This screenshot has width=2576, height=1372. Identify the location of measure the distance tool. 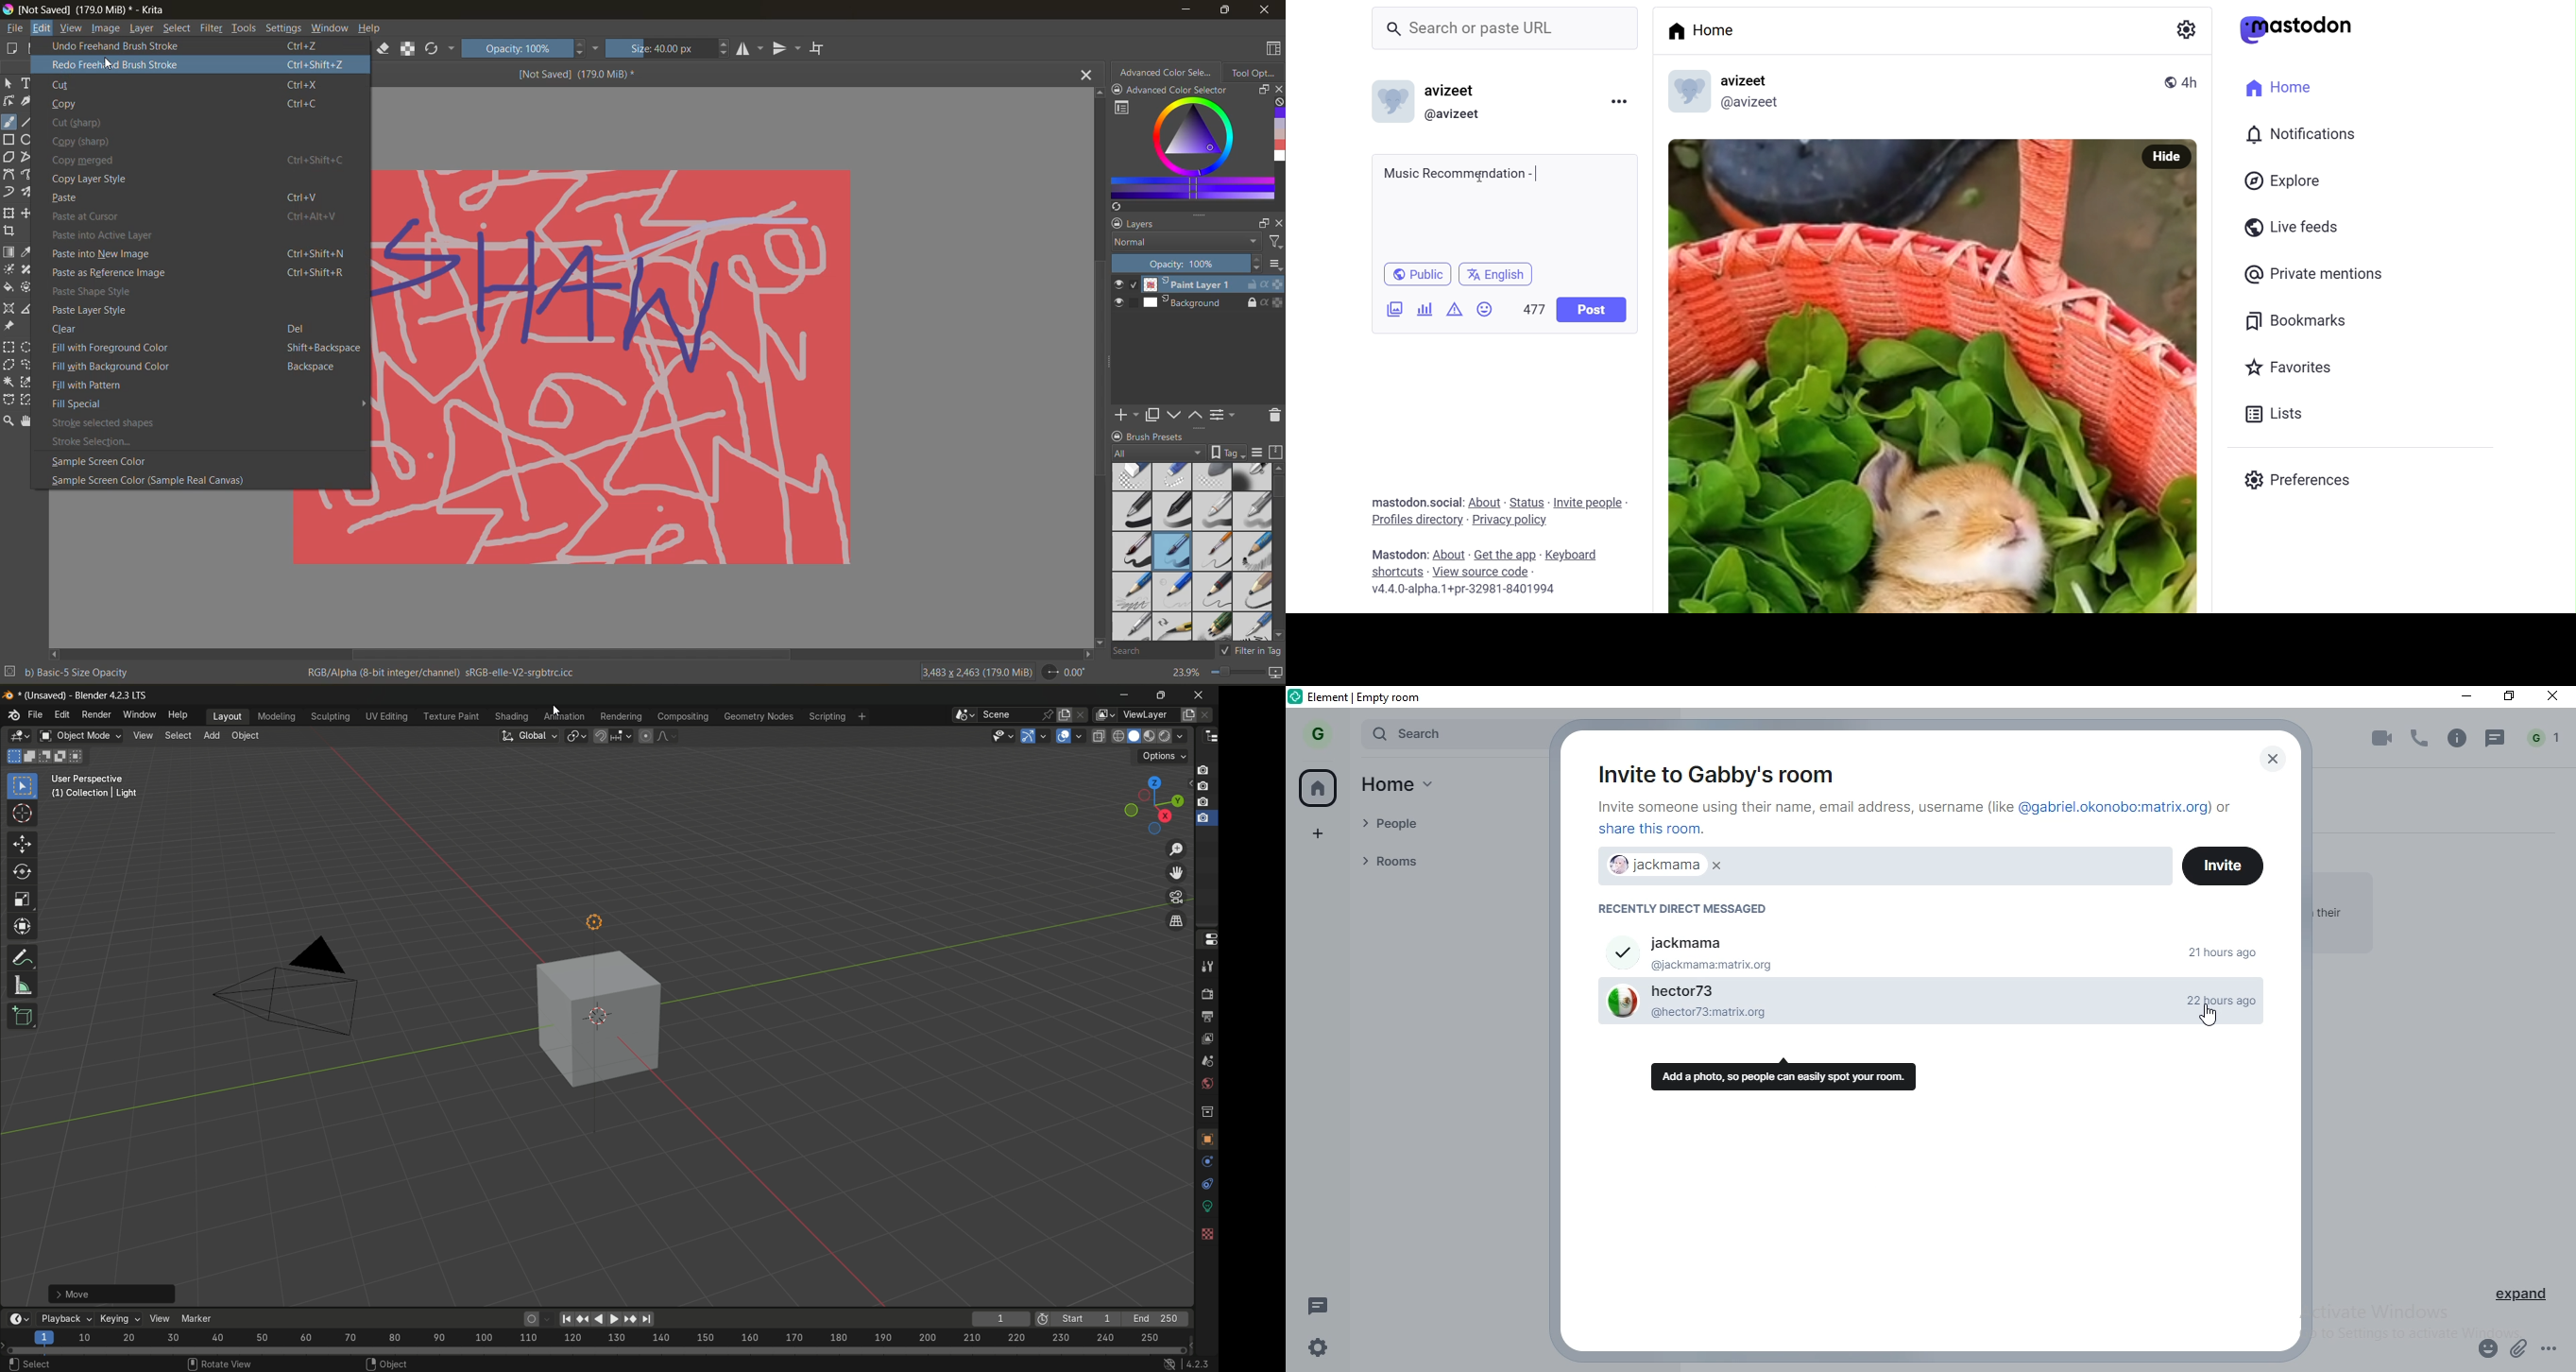
(31, 308).